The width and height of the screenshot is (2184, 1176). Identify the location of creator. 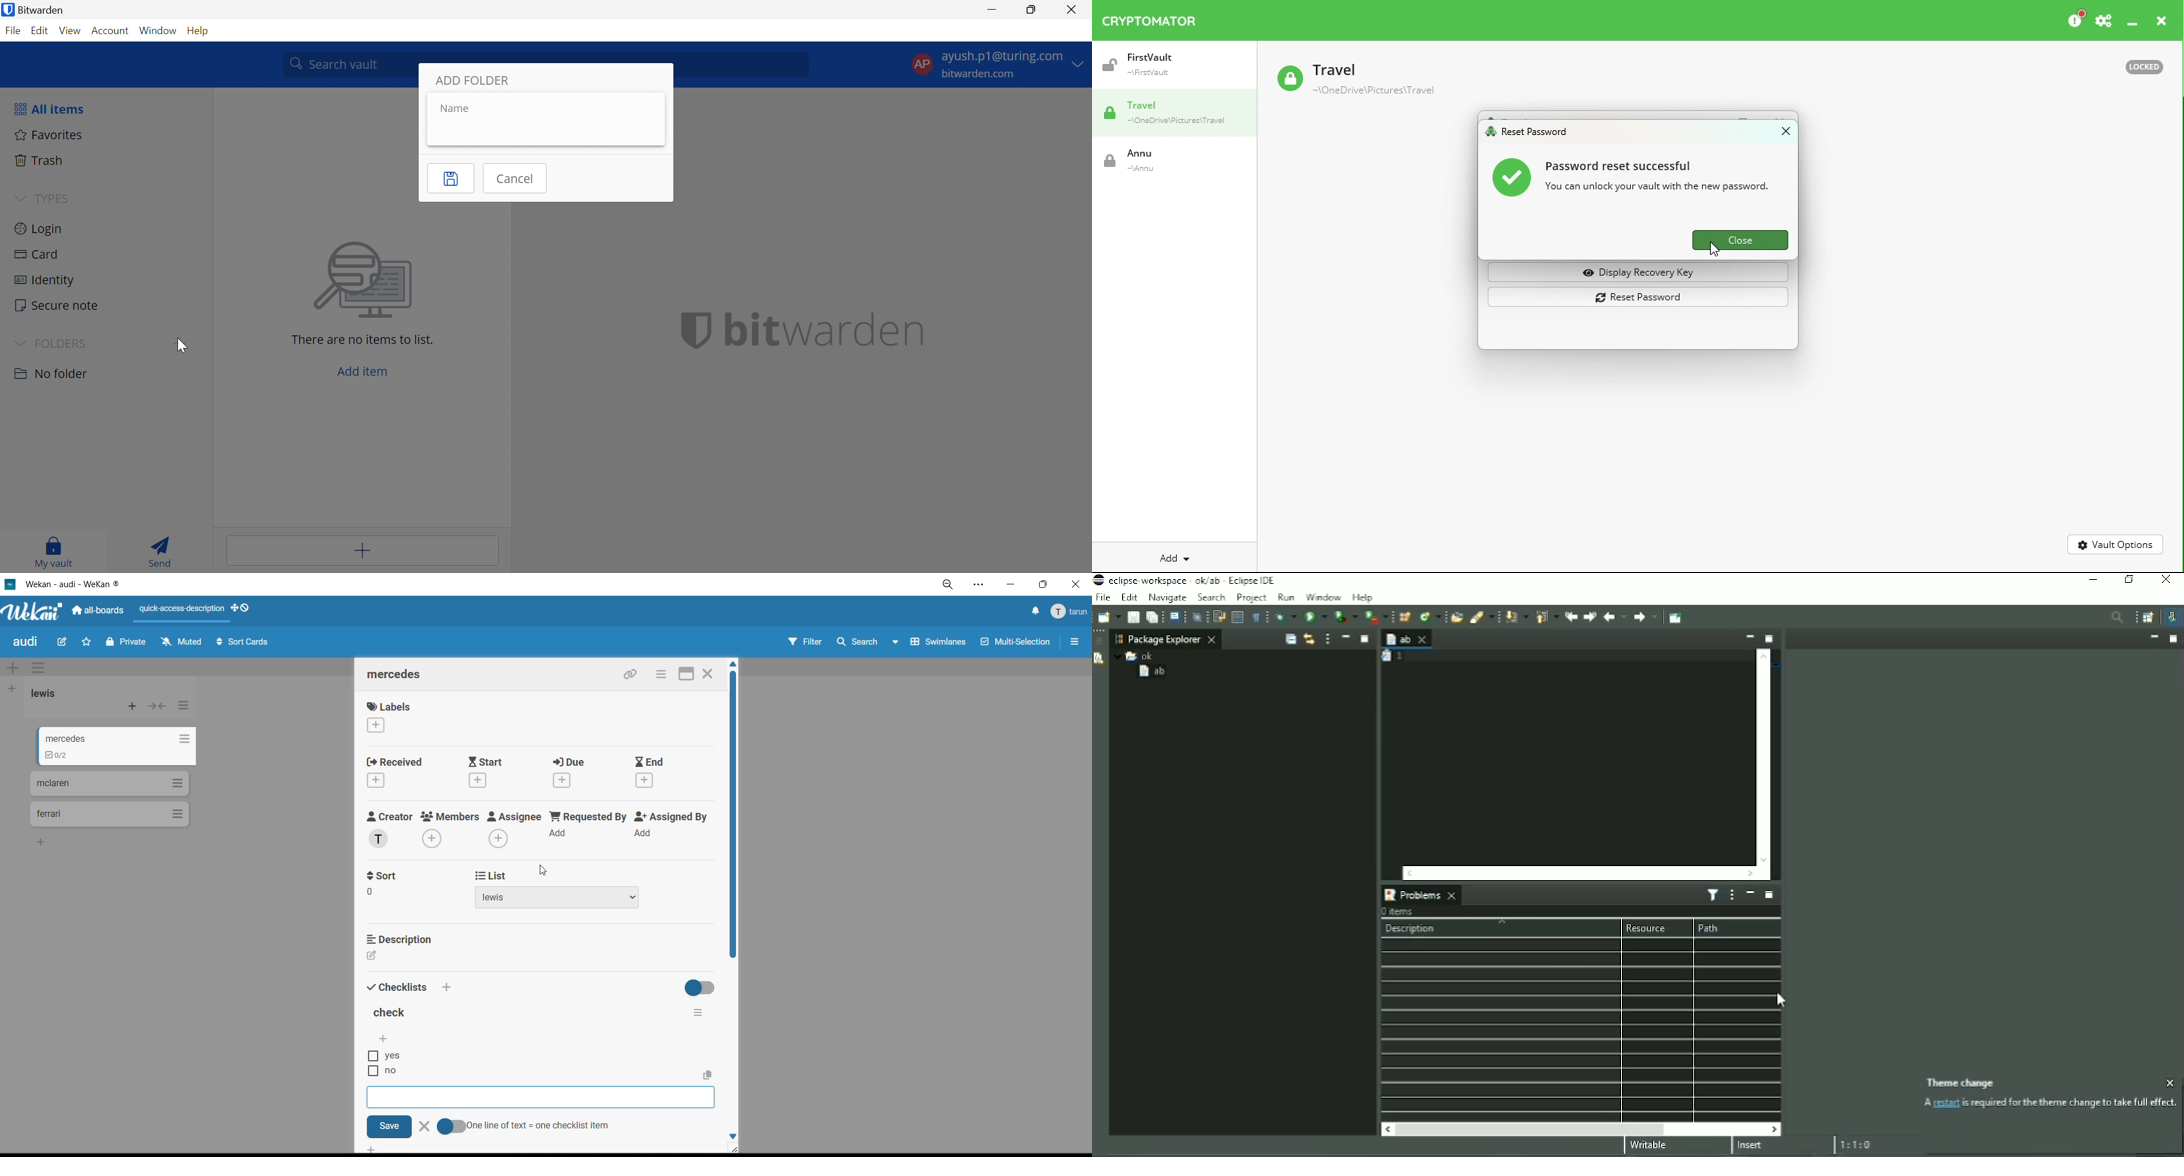
(390, 830).